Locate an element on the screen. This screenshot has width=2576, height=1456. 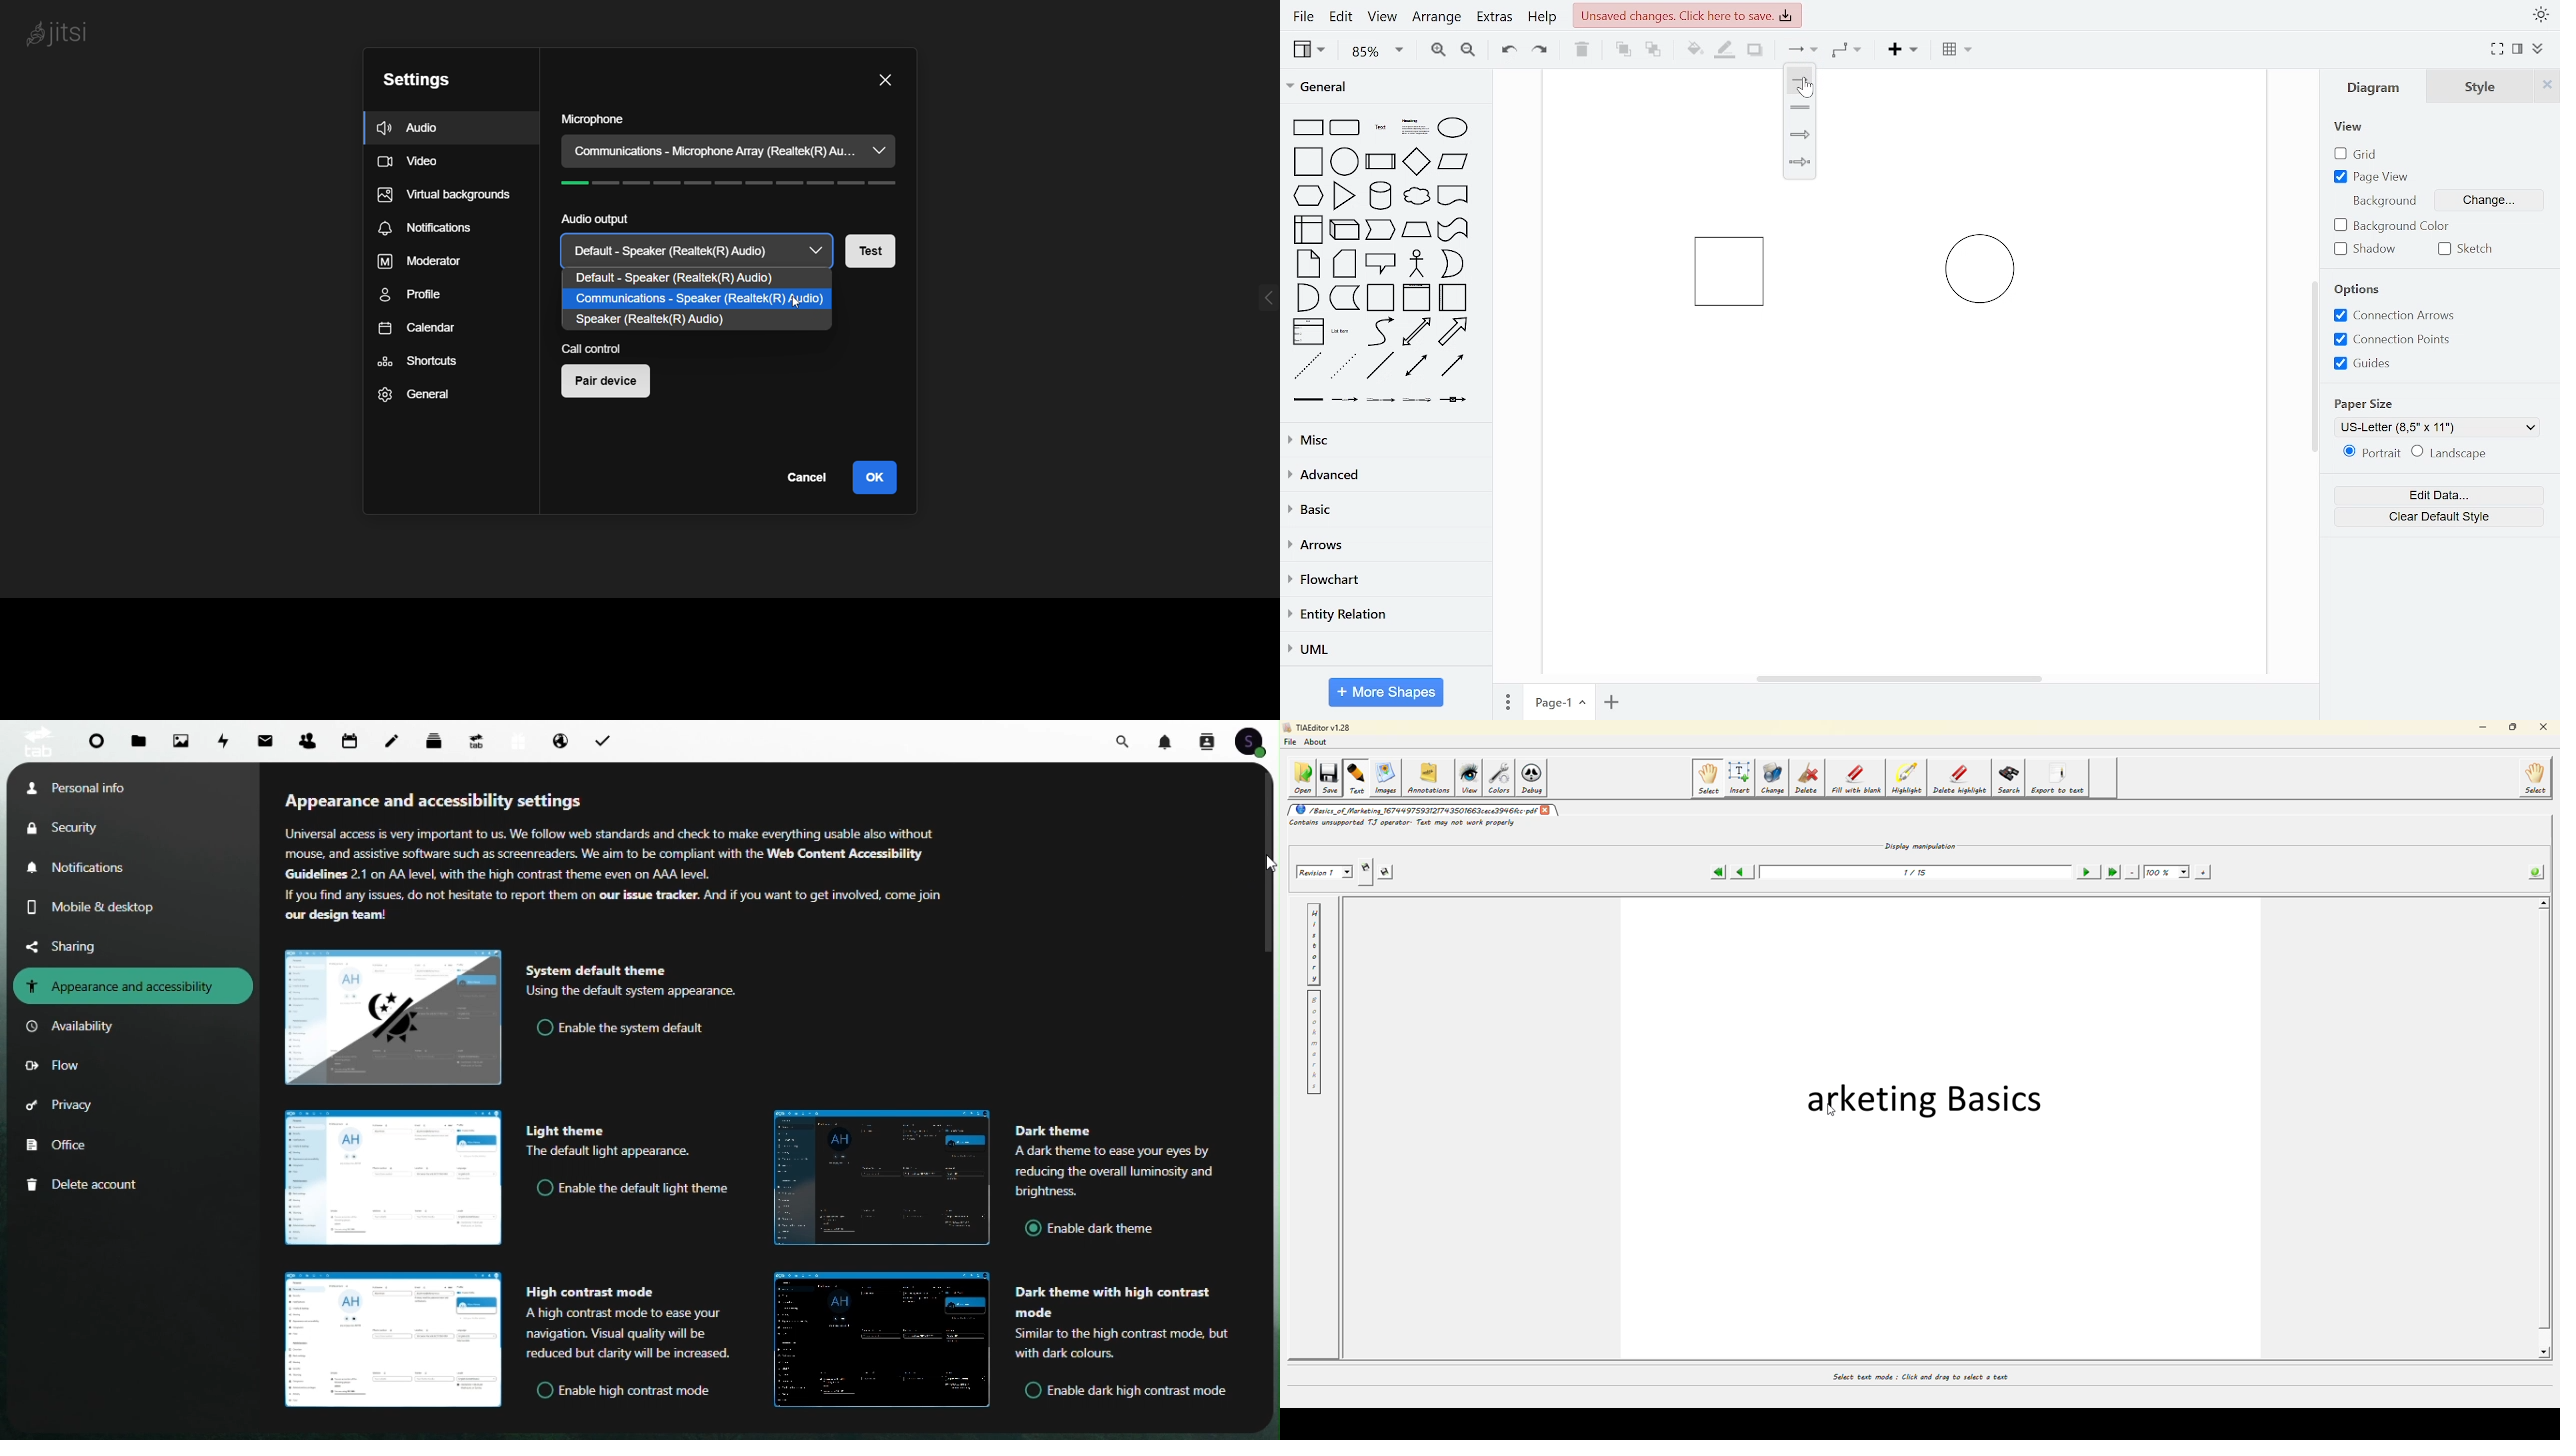
view is located at coordinates (1312, 49).